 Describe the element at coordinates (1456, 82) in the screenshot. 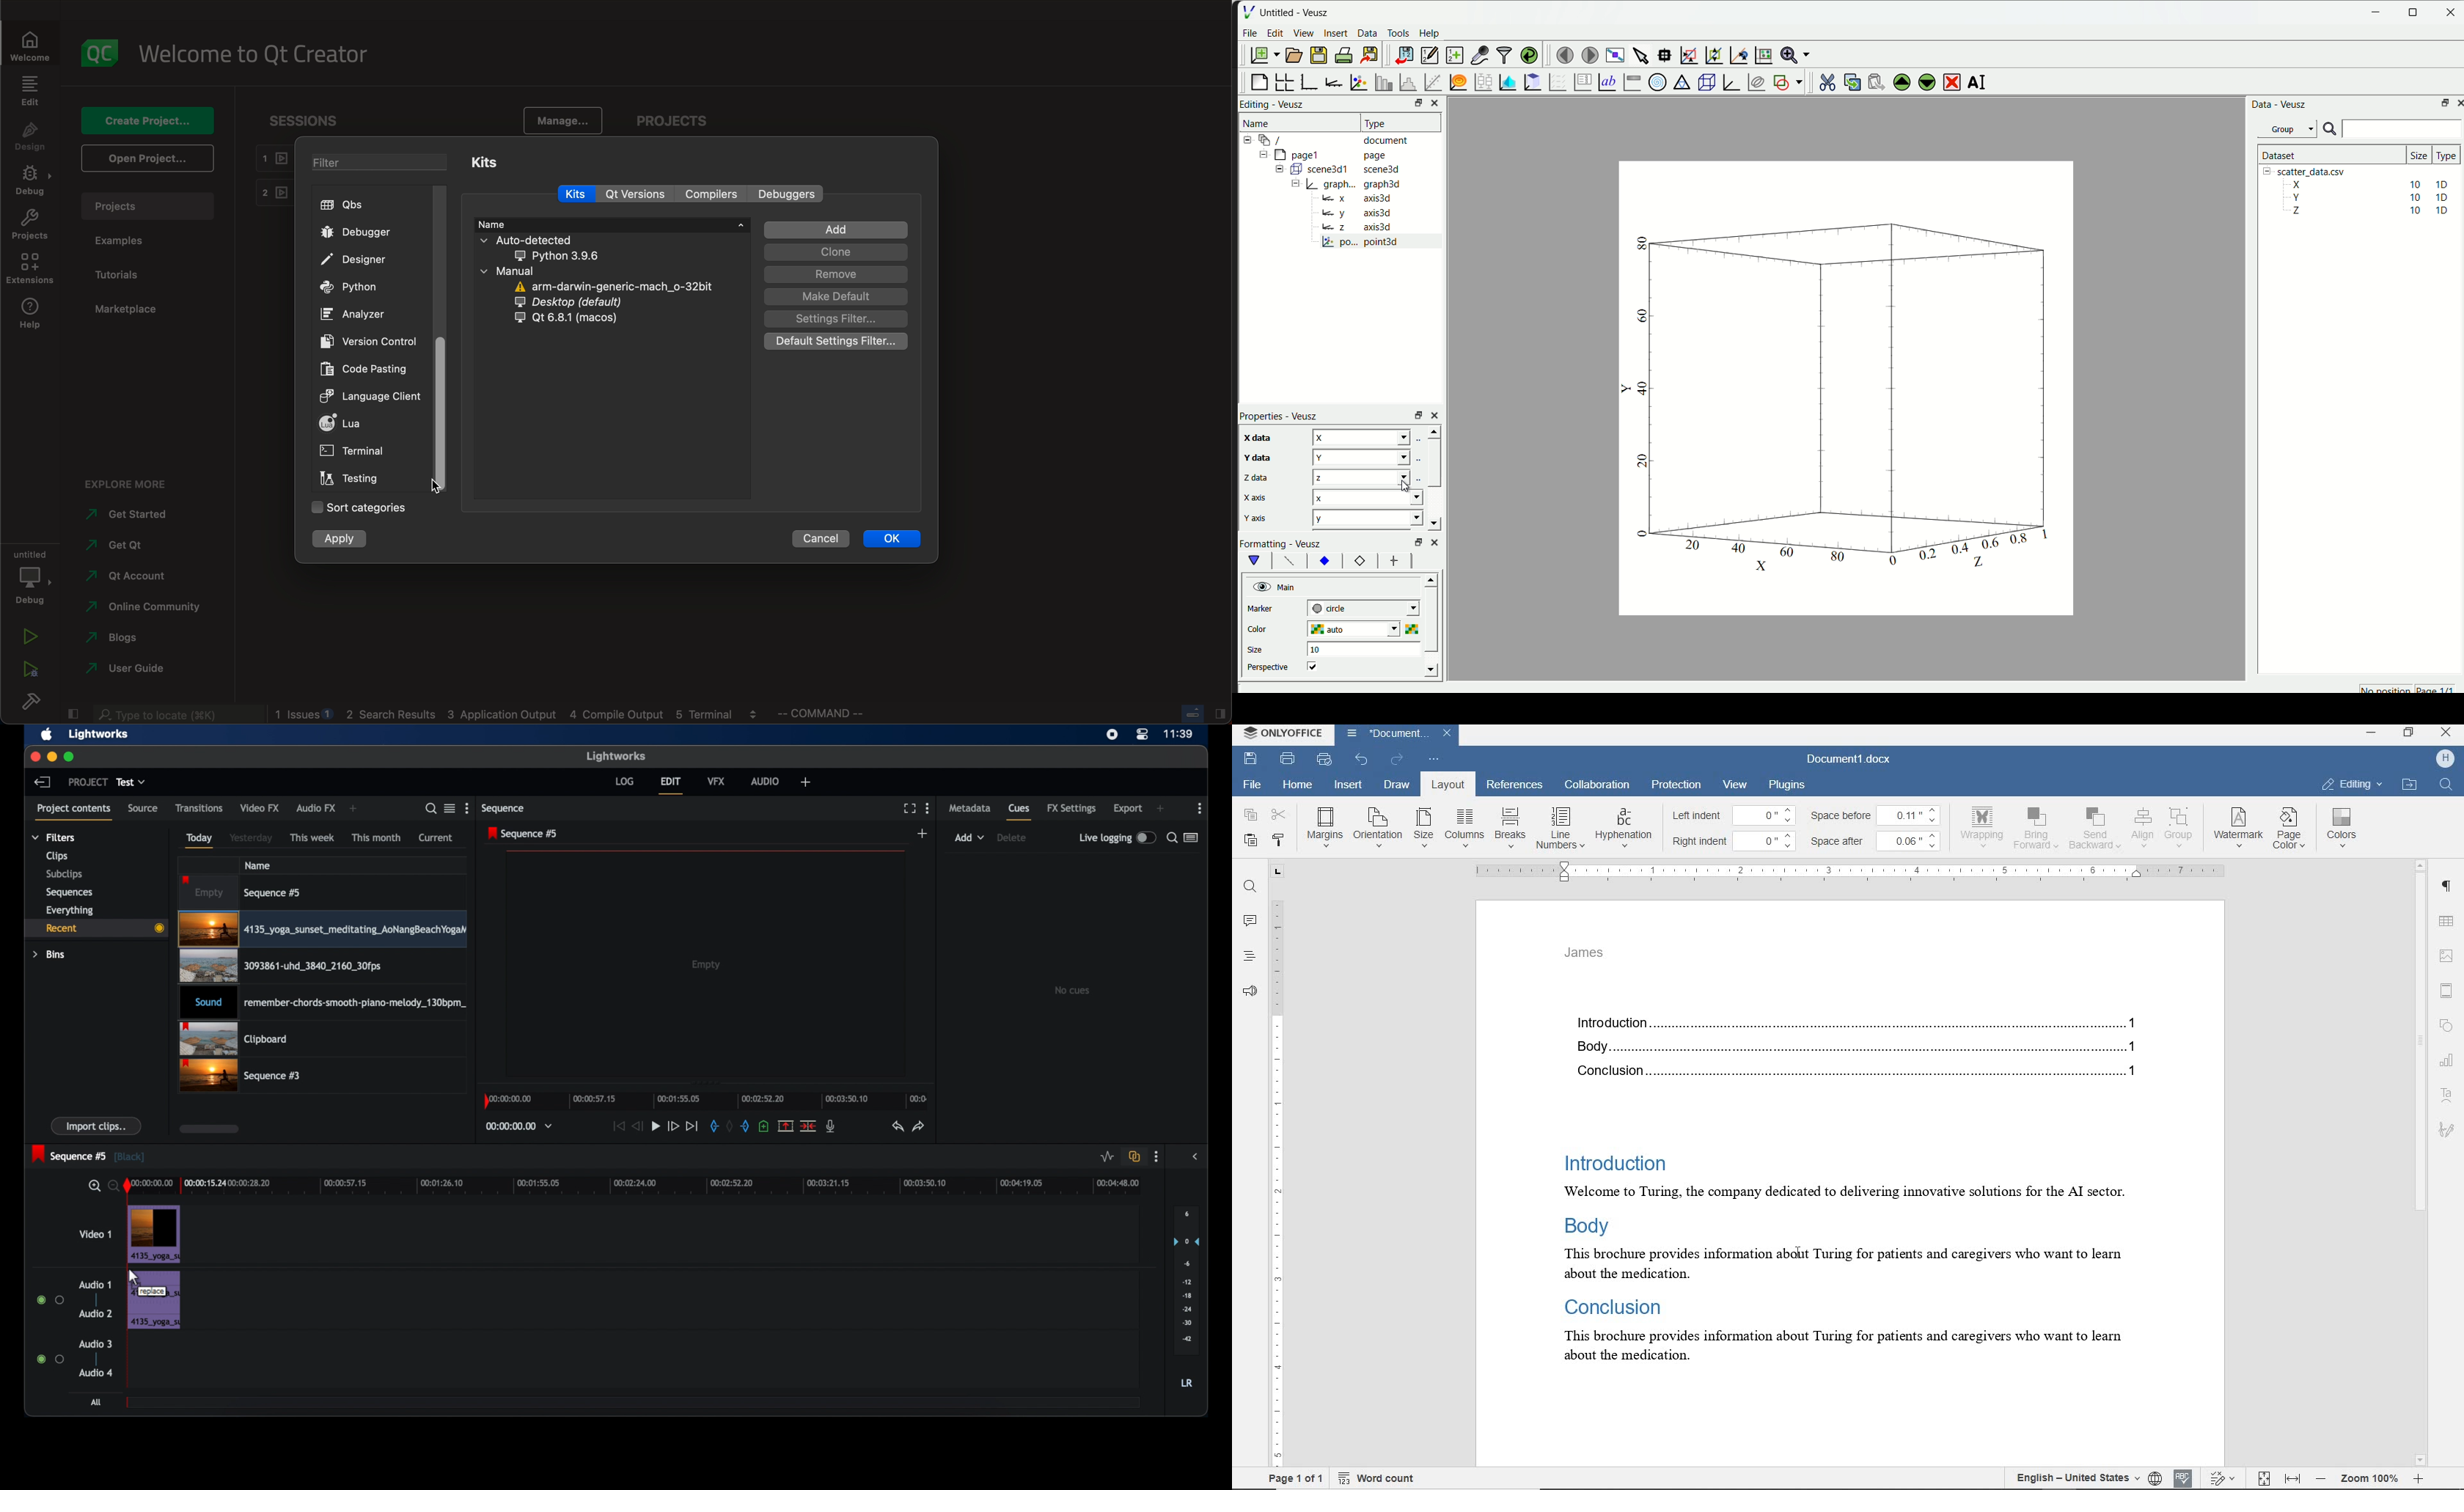

I see `plot function` at that location.